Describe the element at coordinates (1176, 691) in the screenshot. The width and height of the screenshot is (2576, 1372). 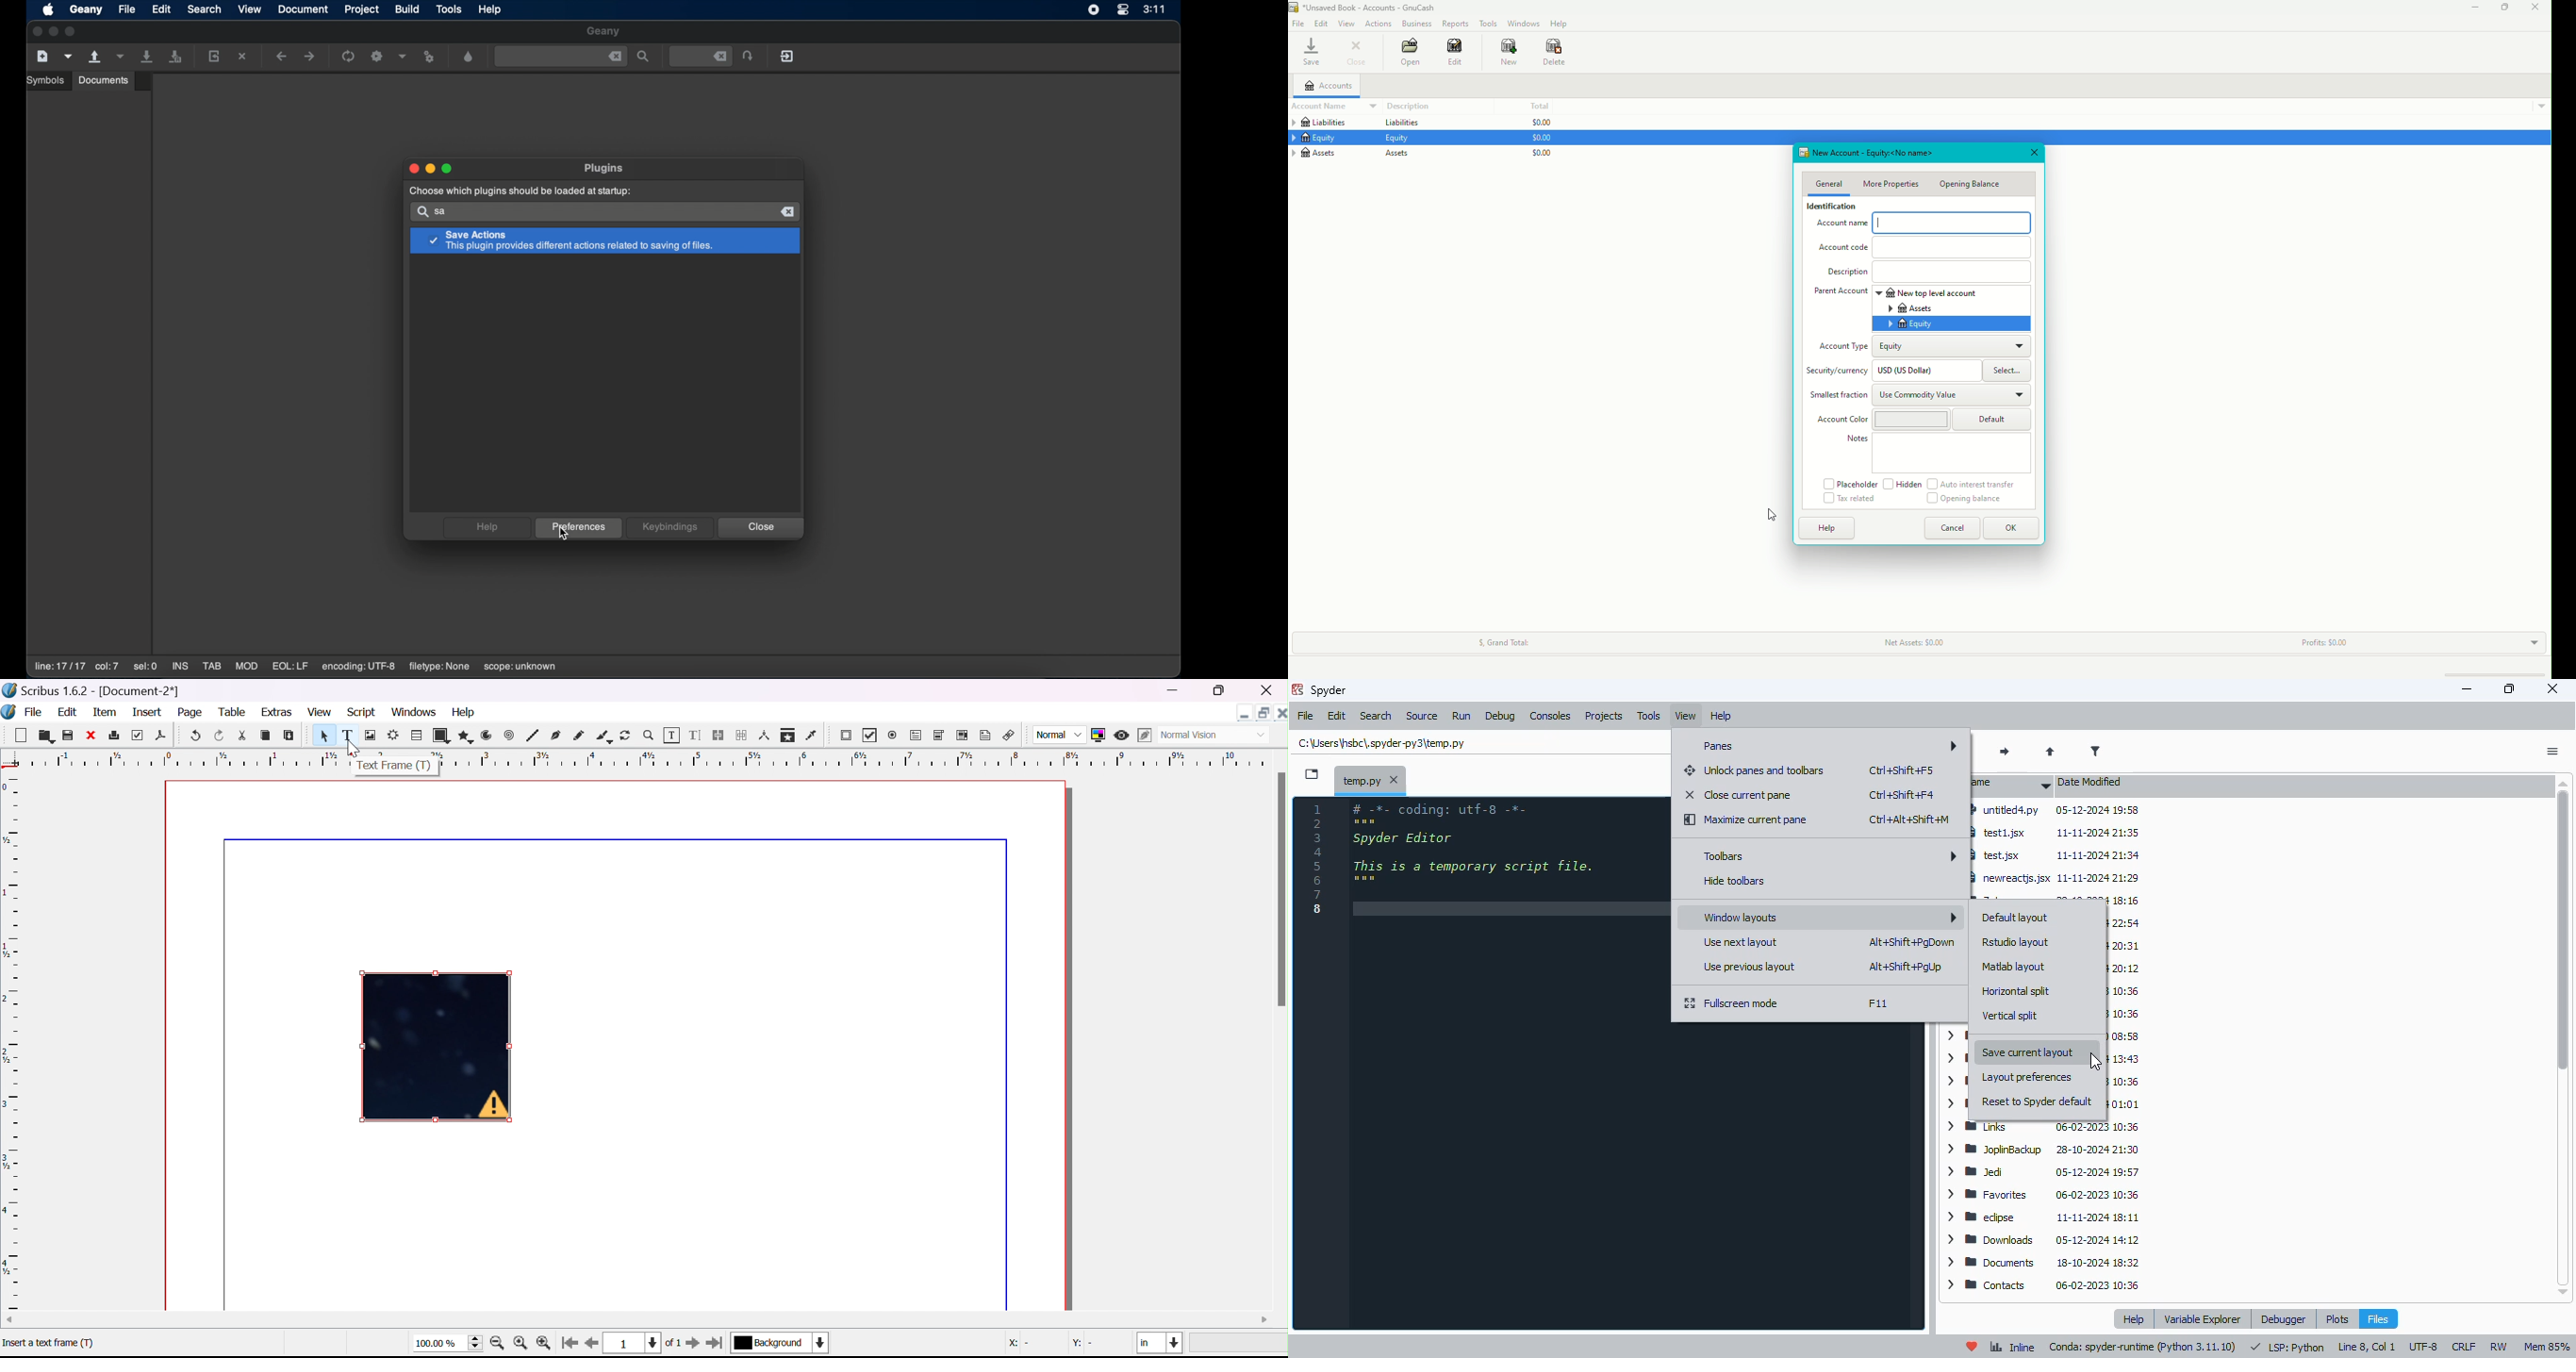
I see `minimize` at that location.